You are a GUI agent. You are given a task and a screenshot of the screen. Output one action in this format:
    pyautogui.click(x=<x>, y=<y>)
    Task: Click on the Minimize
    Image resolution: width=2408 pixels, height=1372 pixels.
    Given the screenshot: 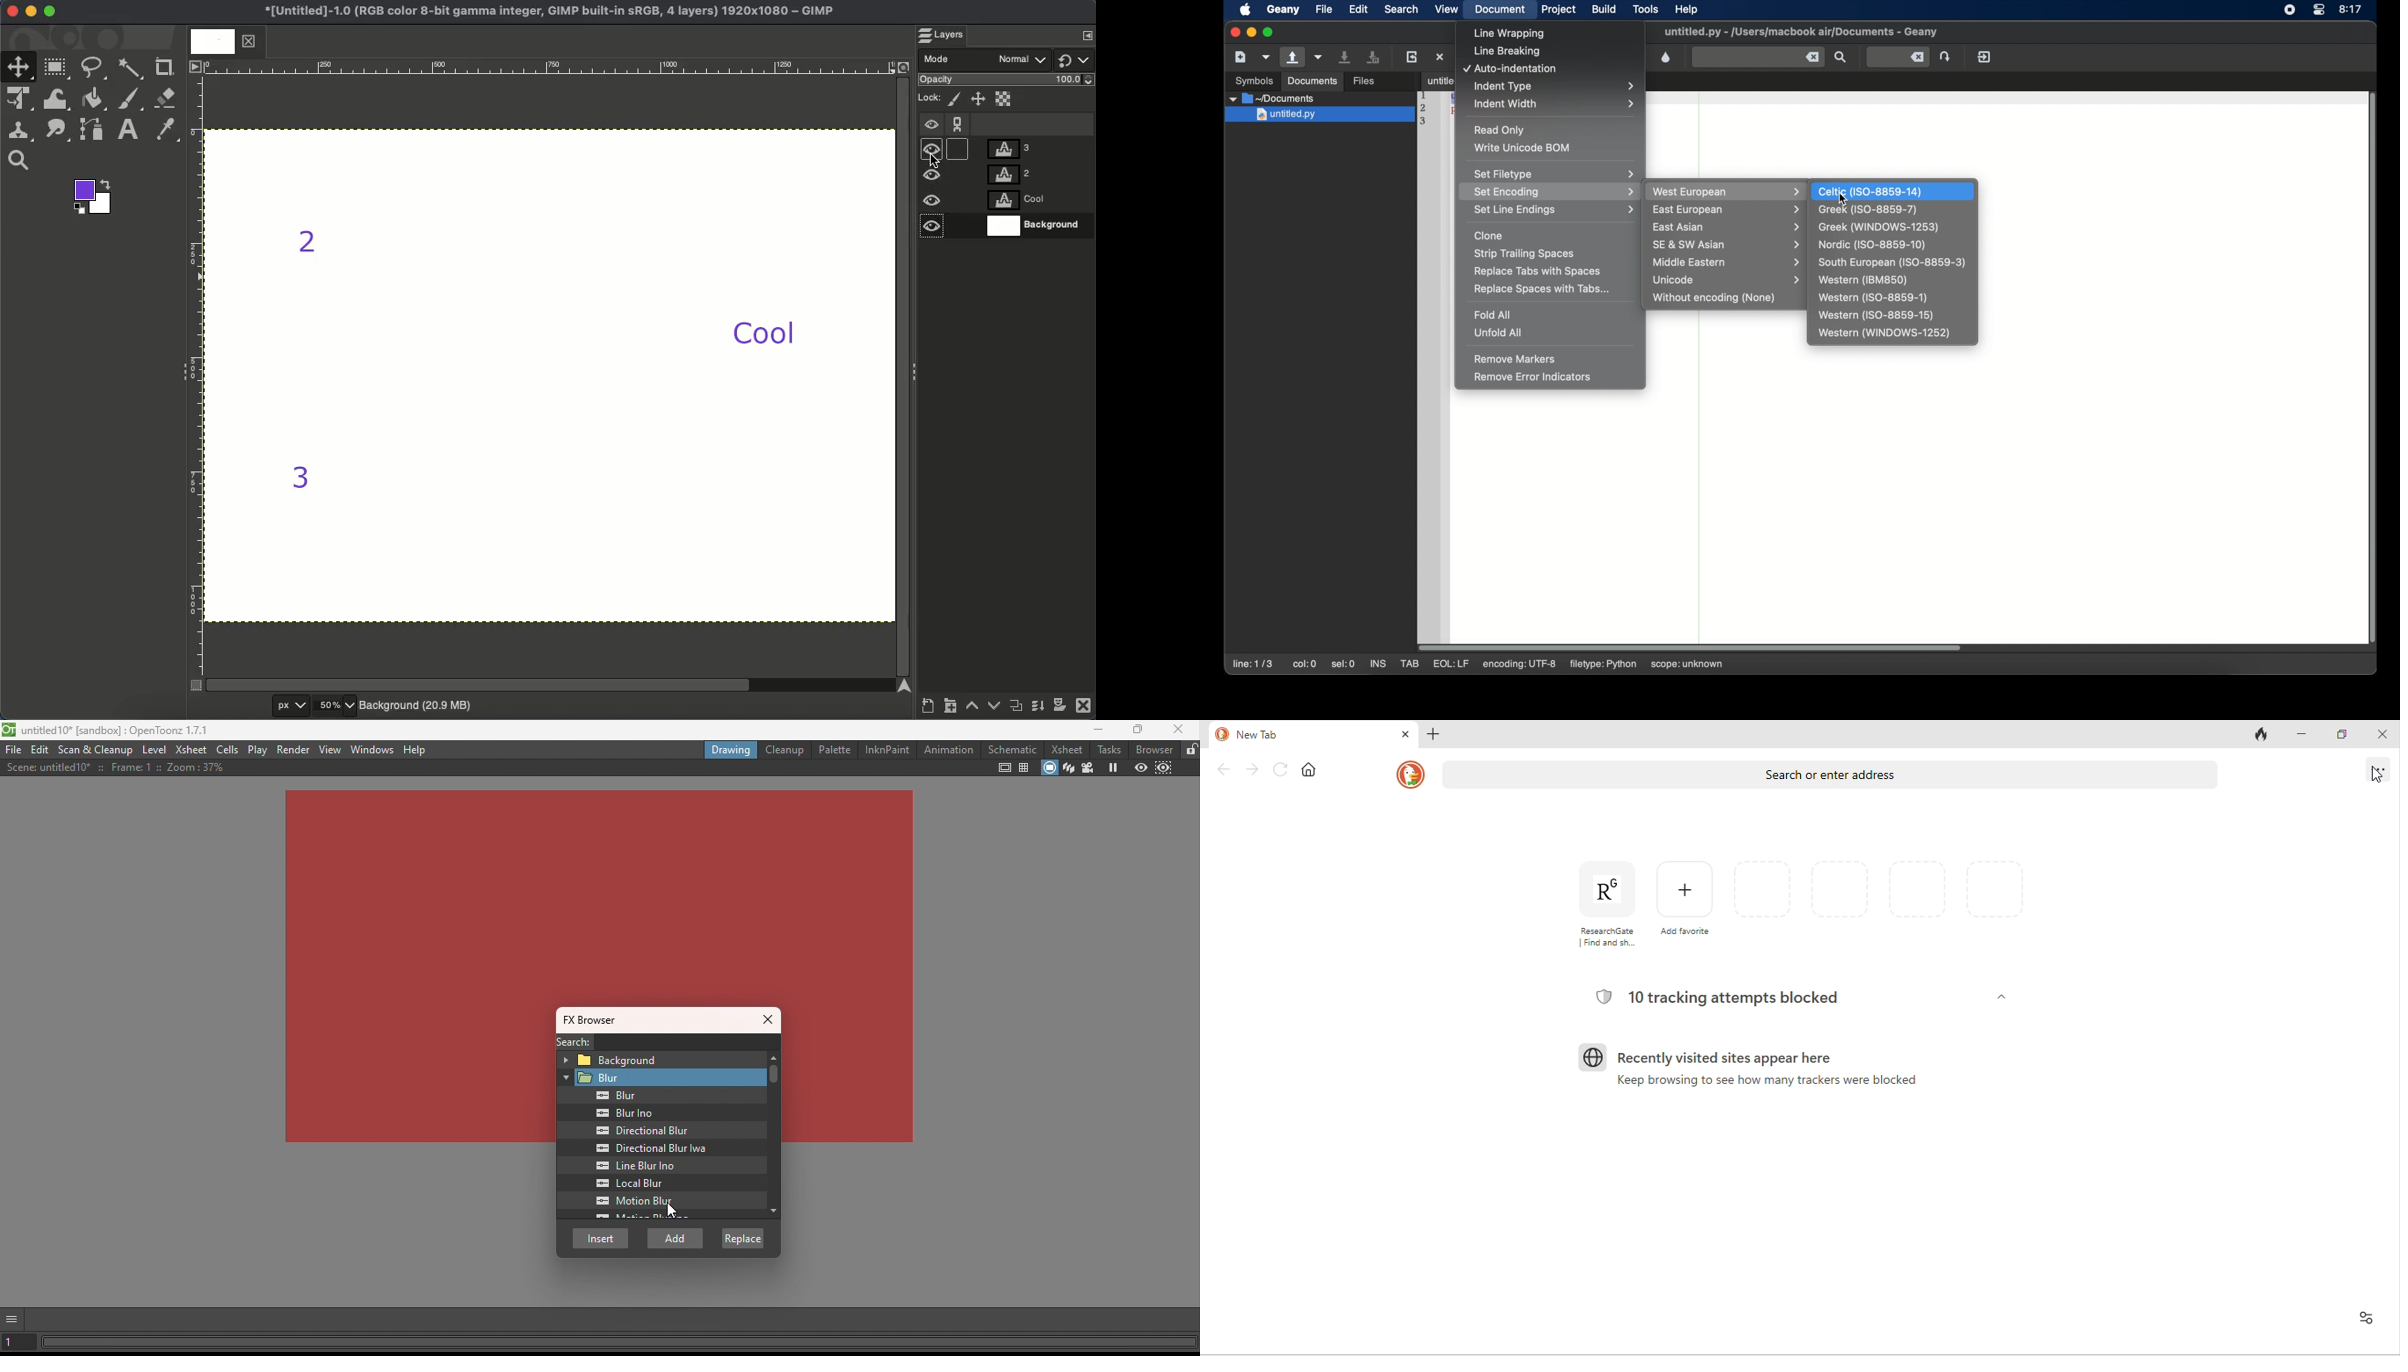 What is the action you would take?
    pyautogui.click(x=1095, y=730)
    